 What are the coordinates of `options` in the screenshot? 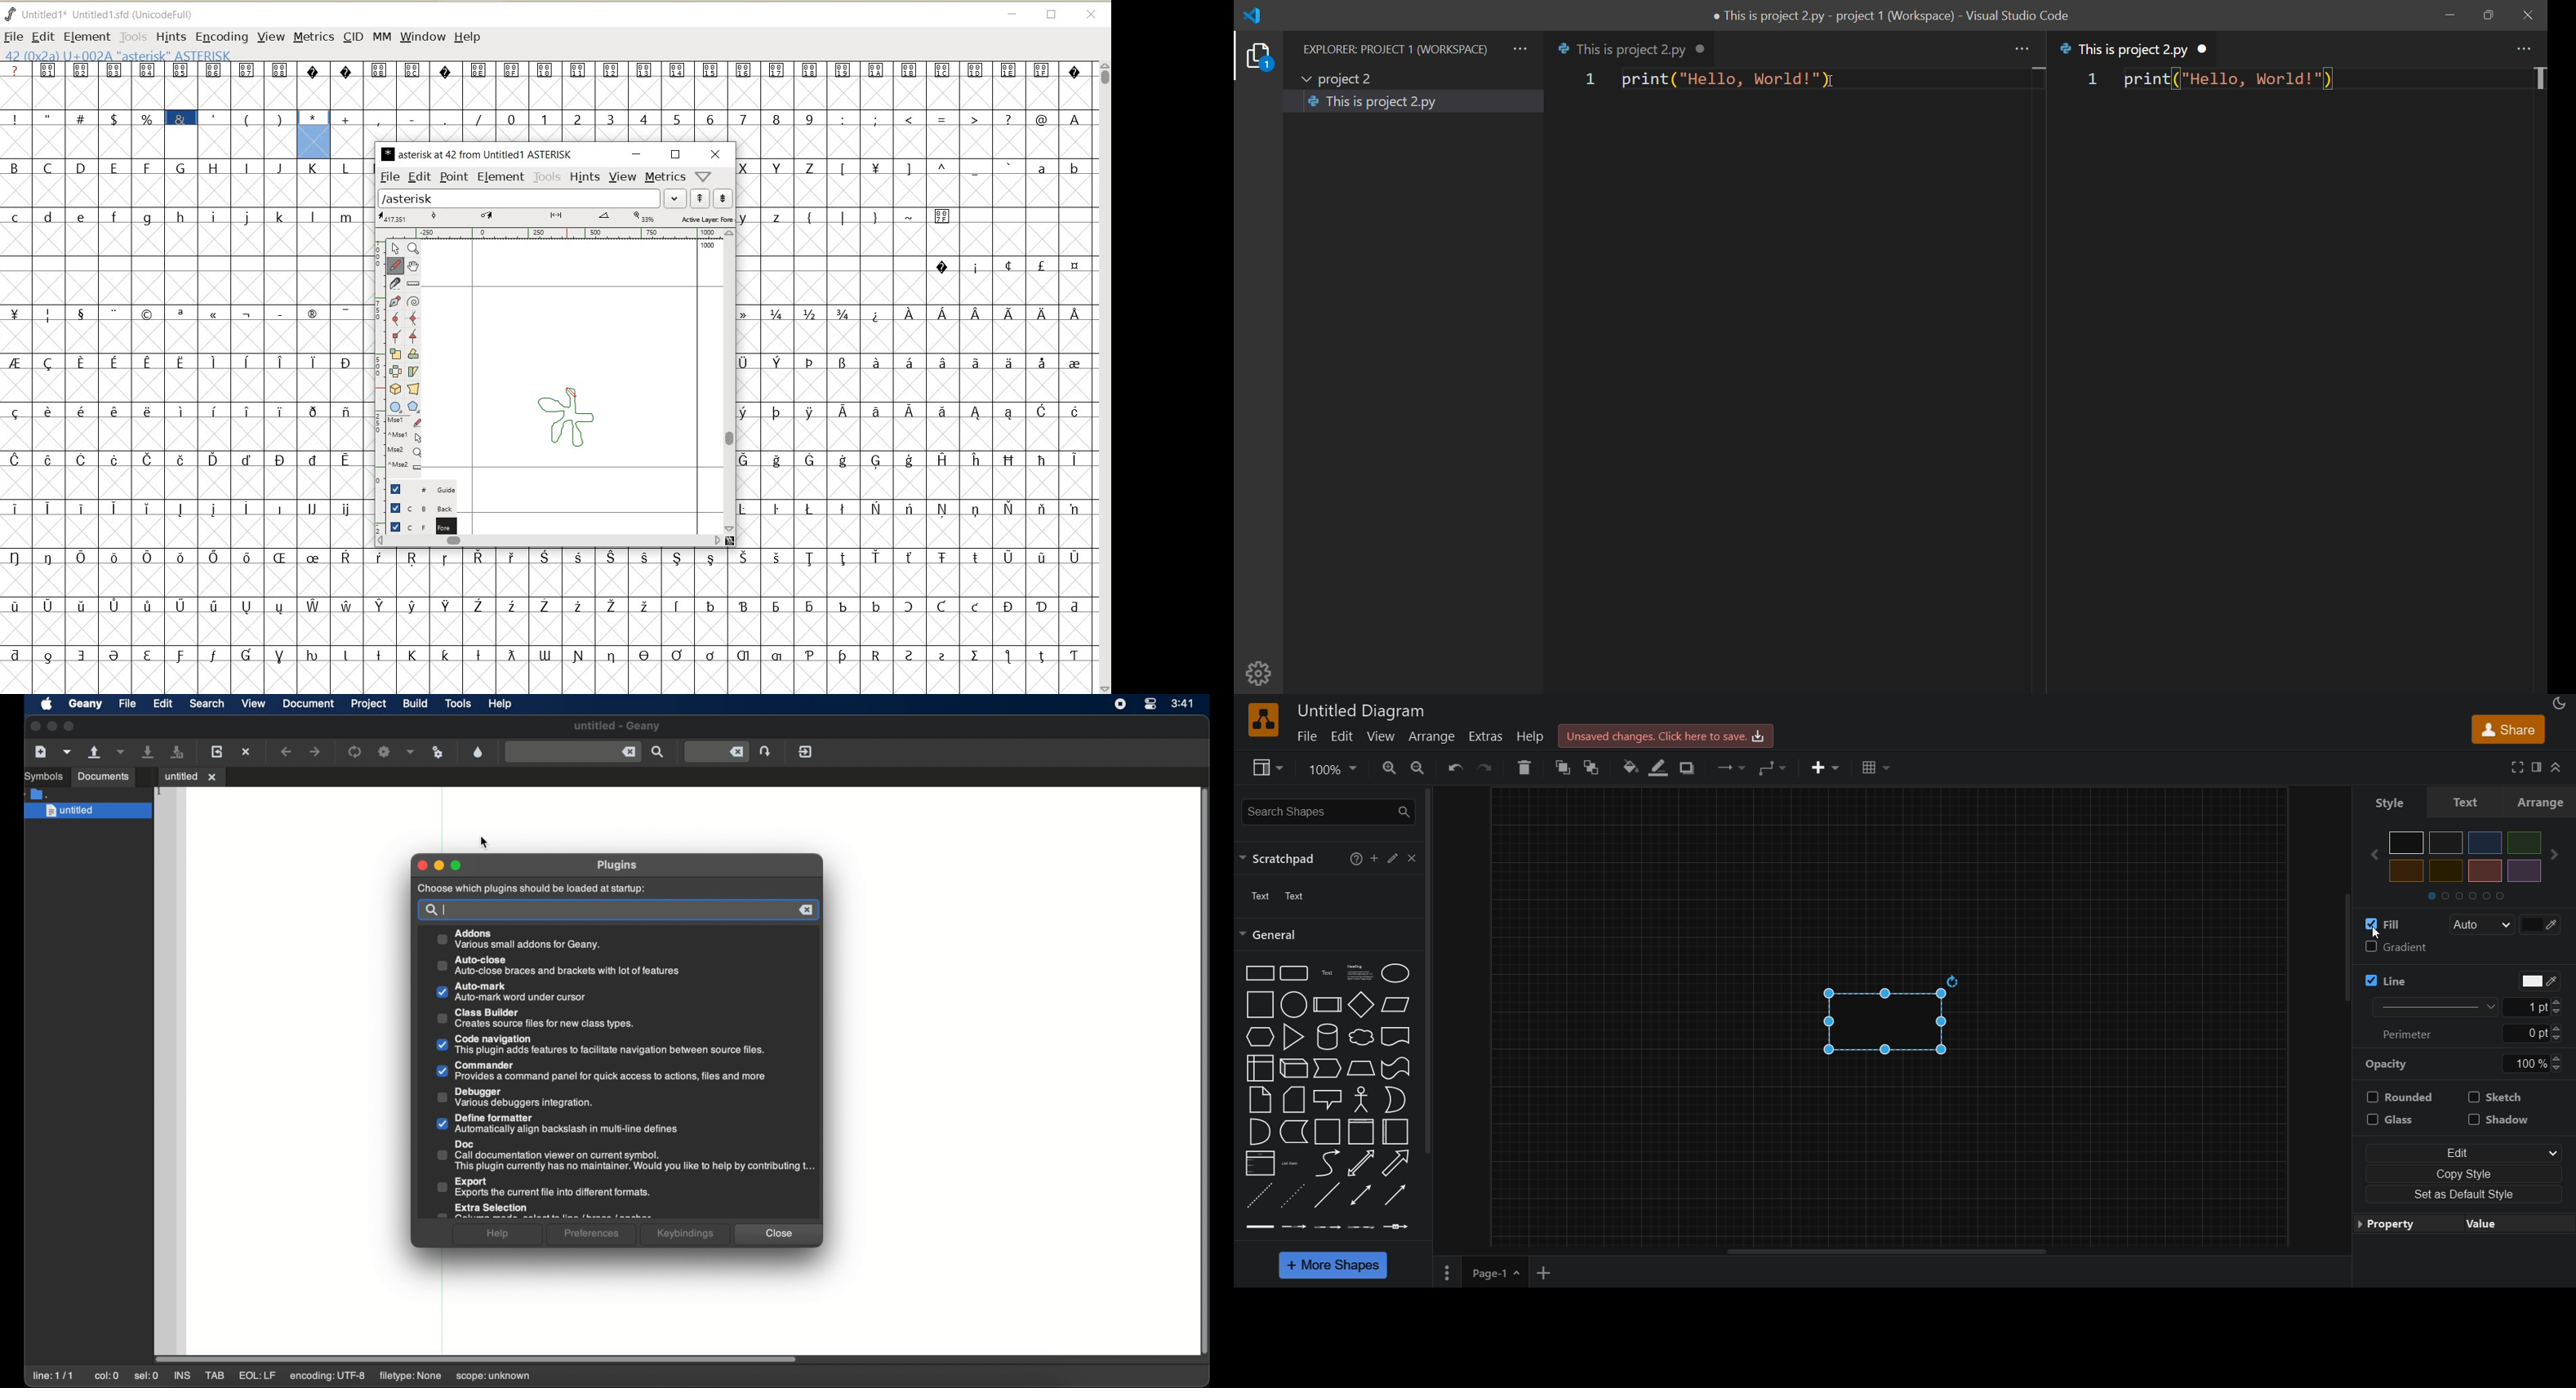 It's located at (1446, 1274).